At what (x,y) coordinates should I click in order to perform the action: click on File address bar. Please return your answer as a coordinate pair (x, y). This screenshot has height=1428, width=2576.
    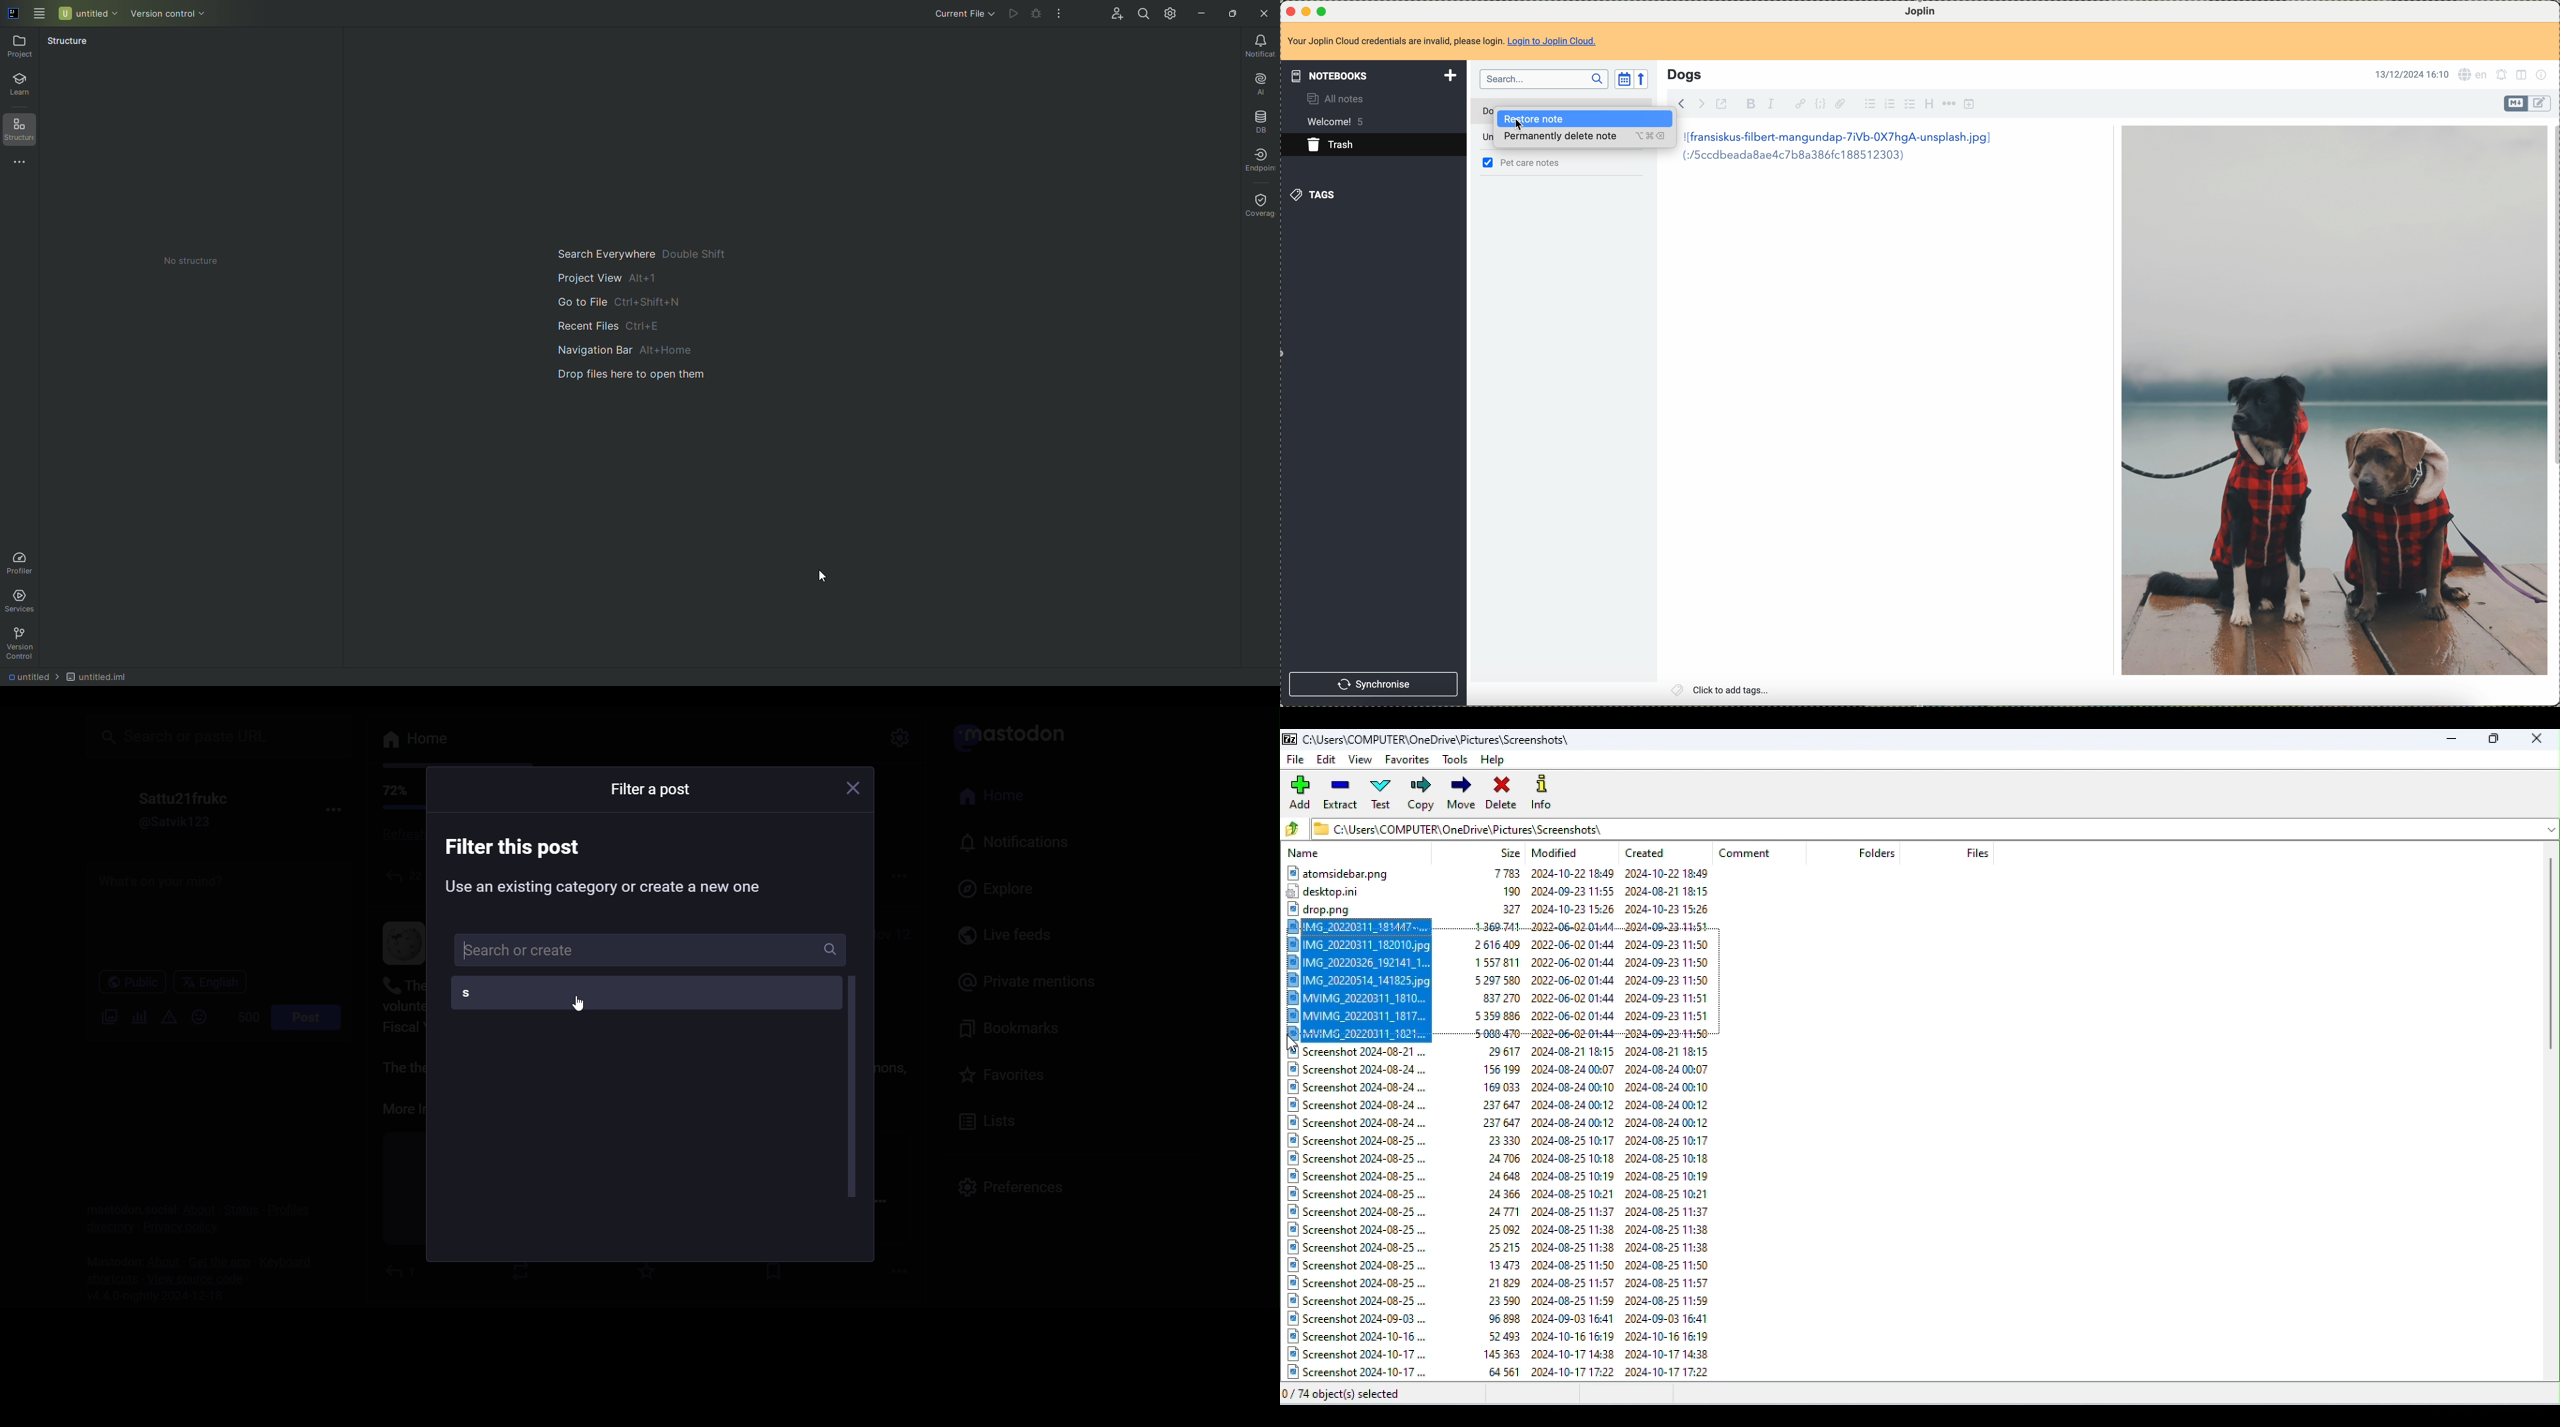
    Looking at the image, I should click on (1923, 827).